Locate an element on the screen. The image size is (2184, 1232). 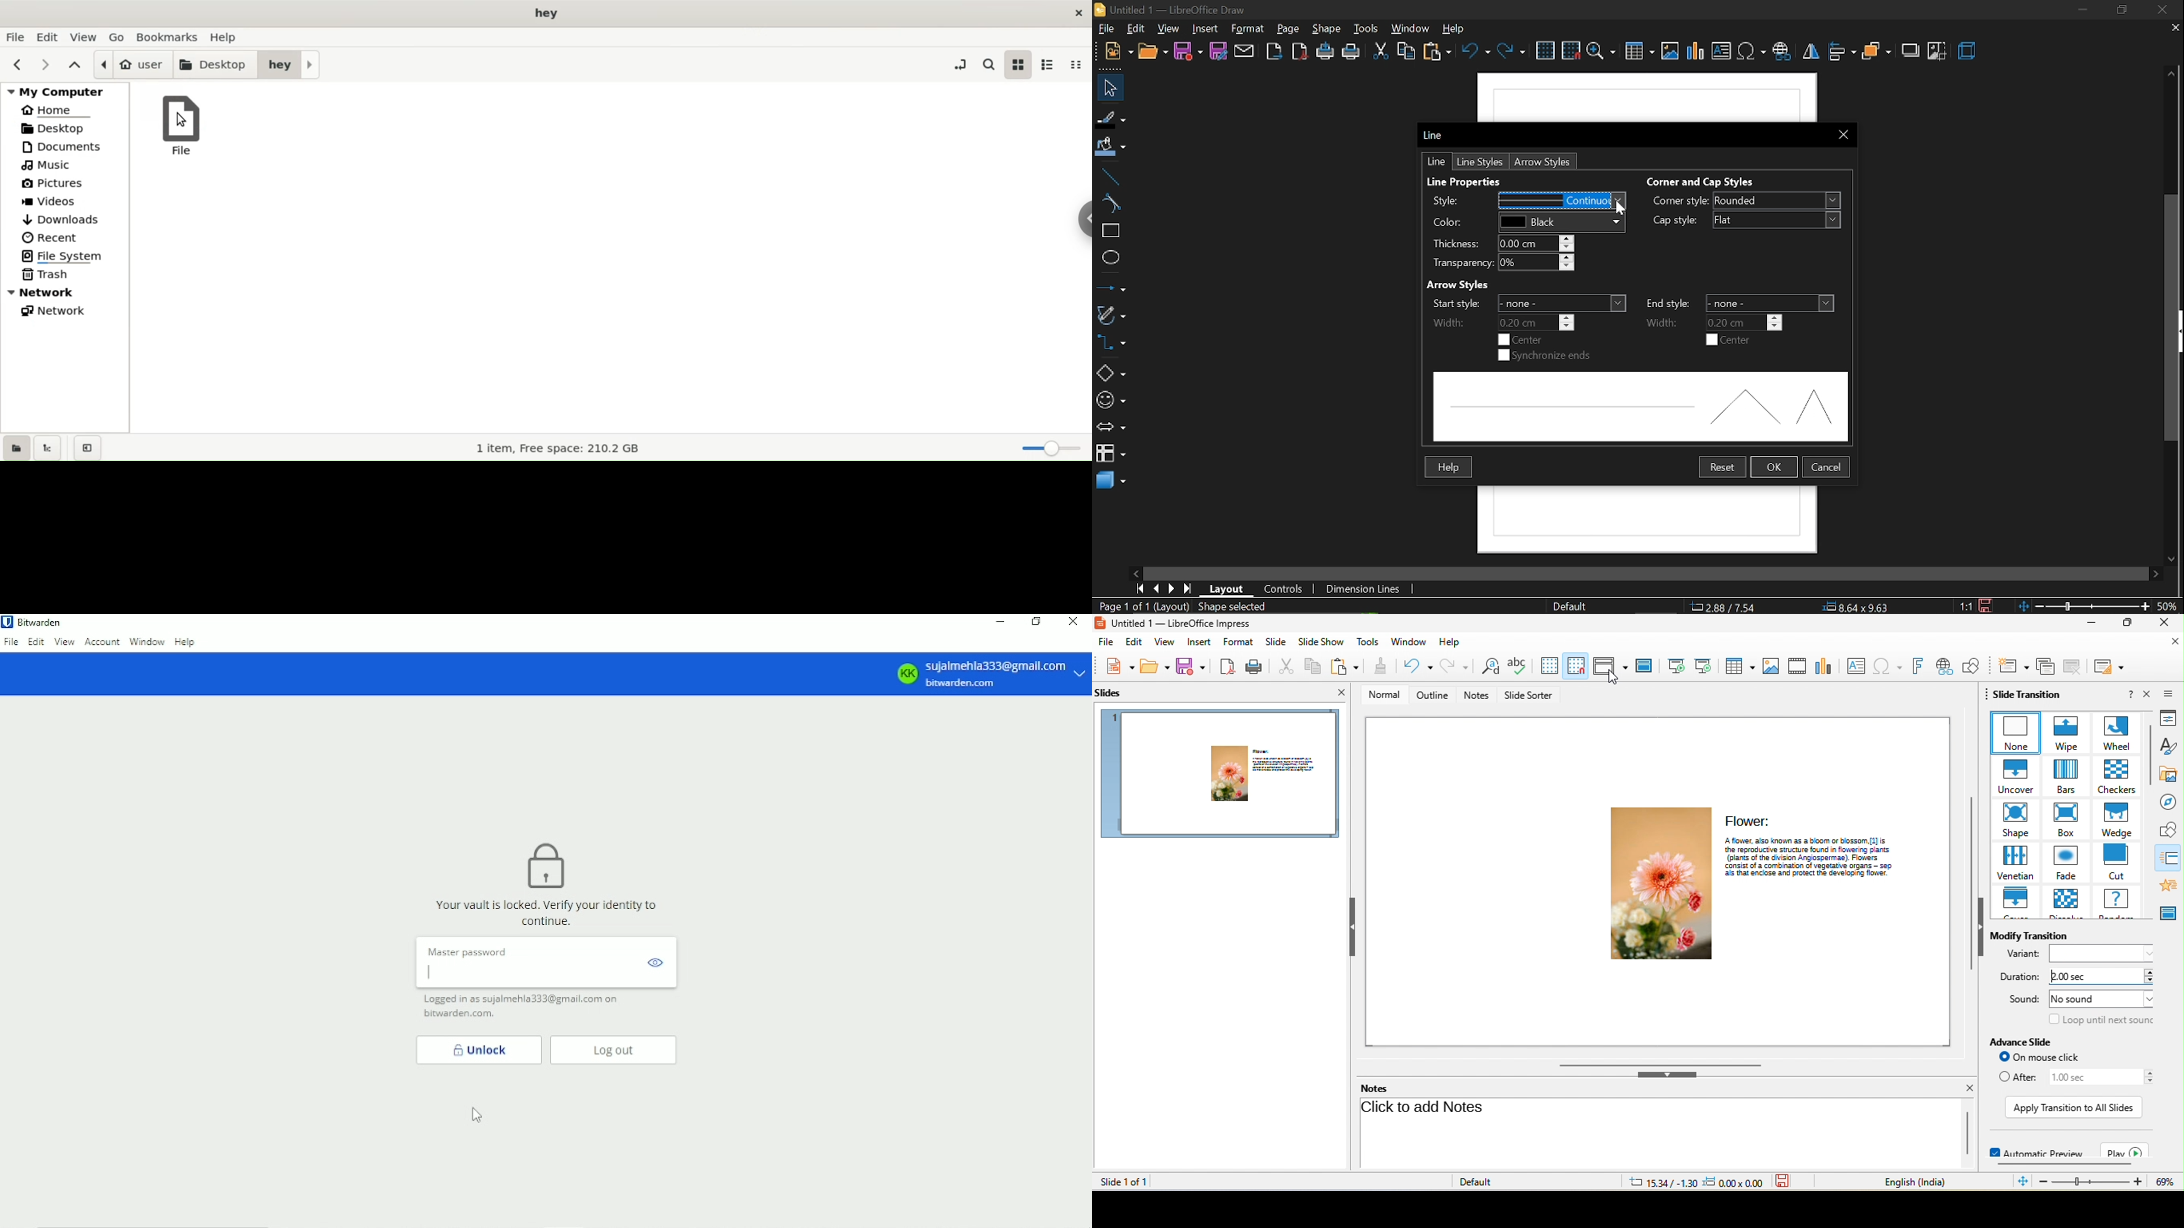
text language is located at coordinates (1923, 1183).